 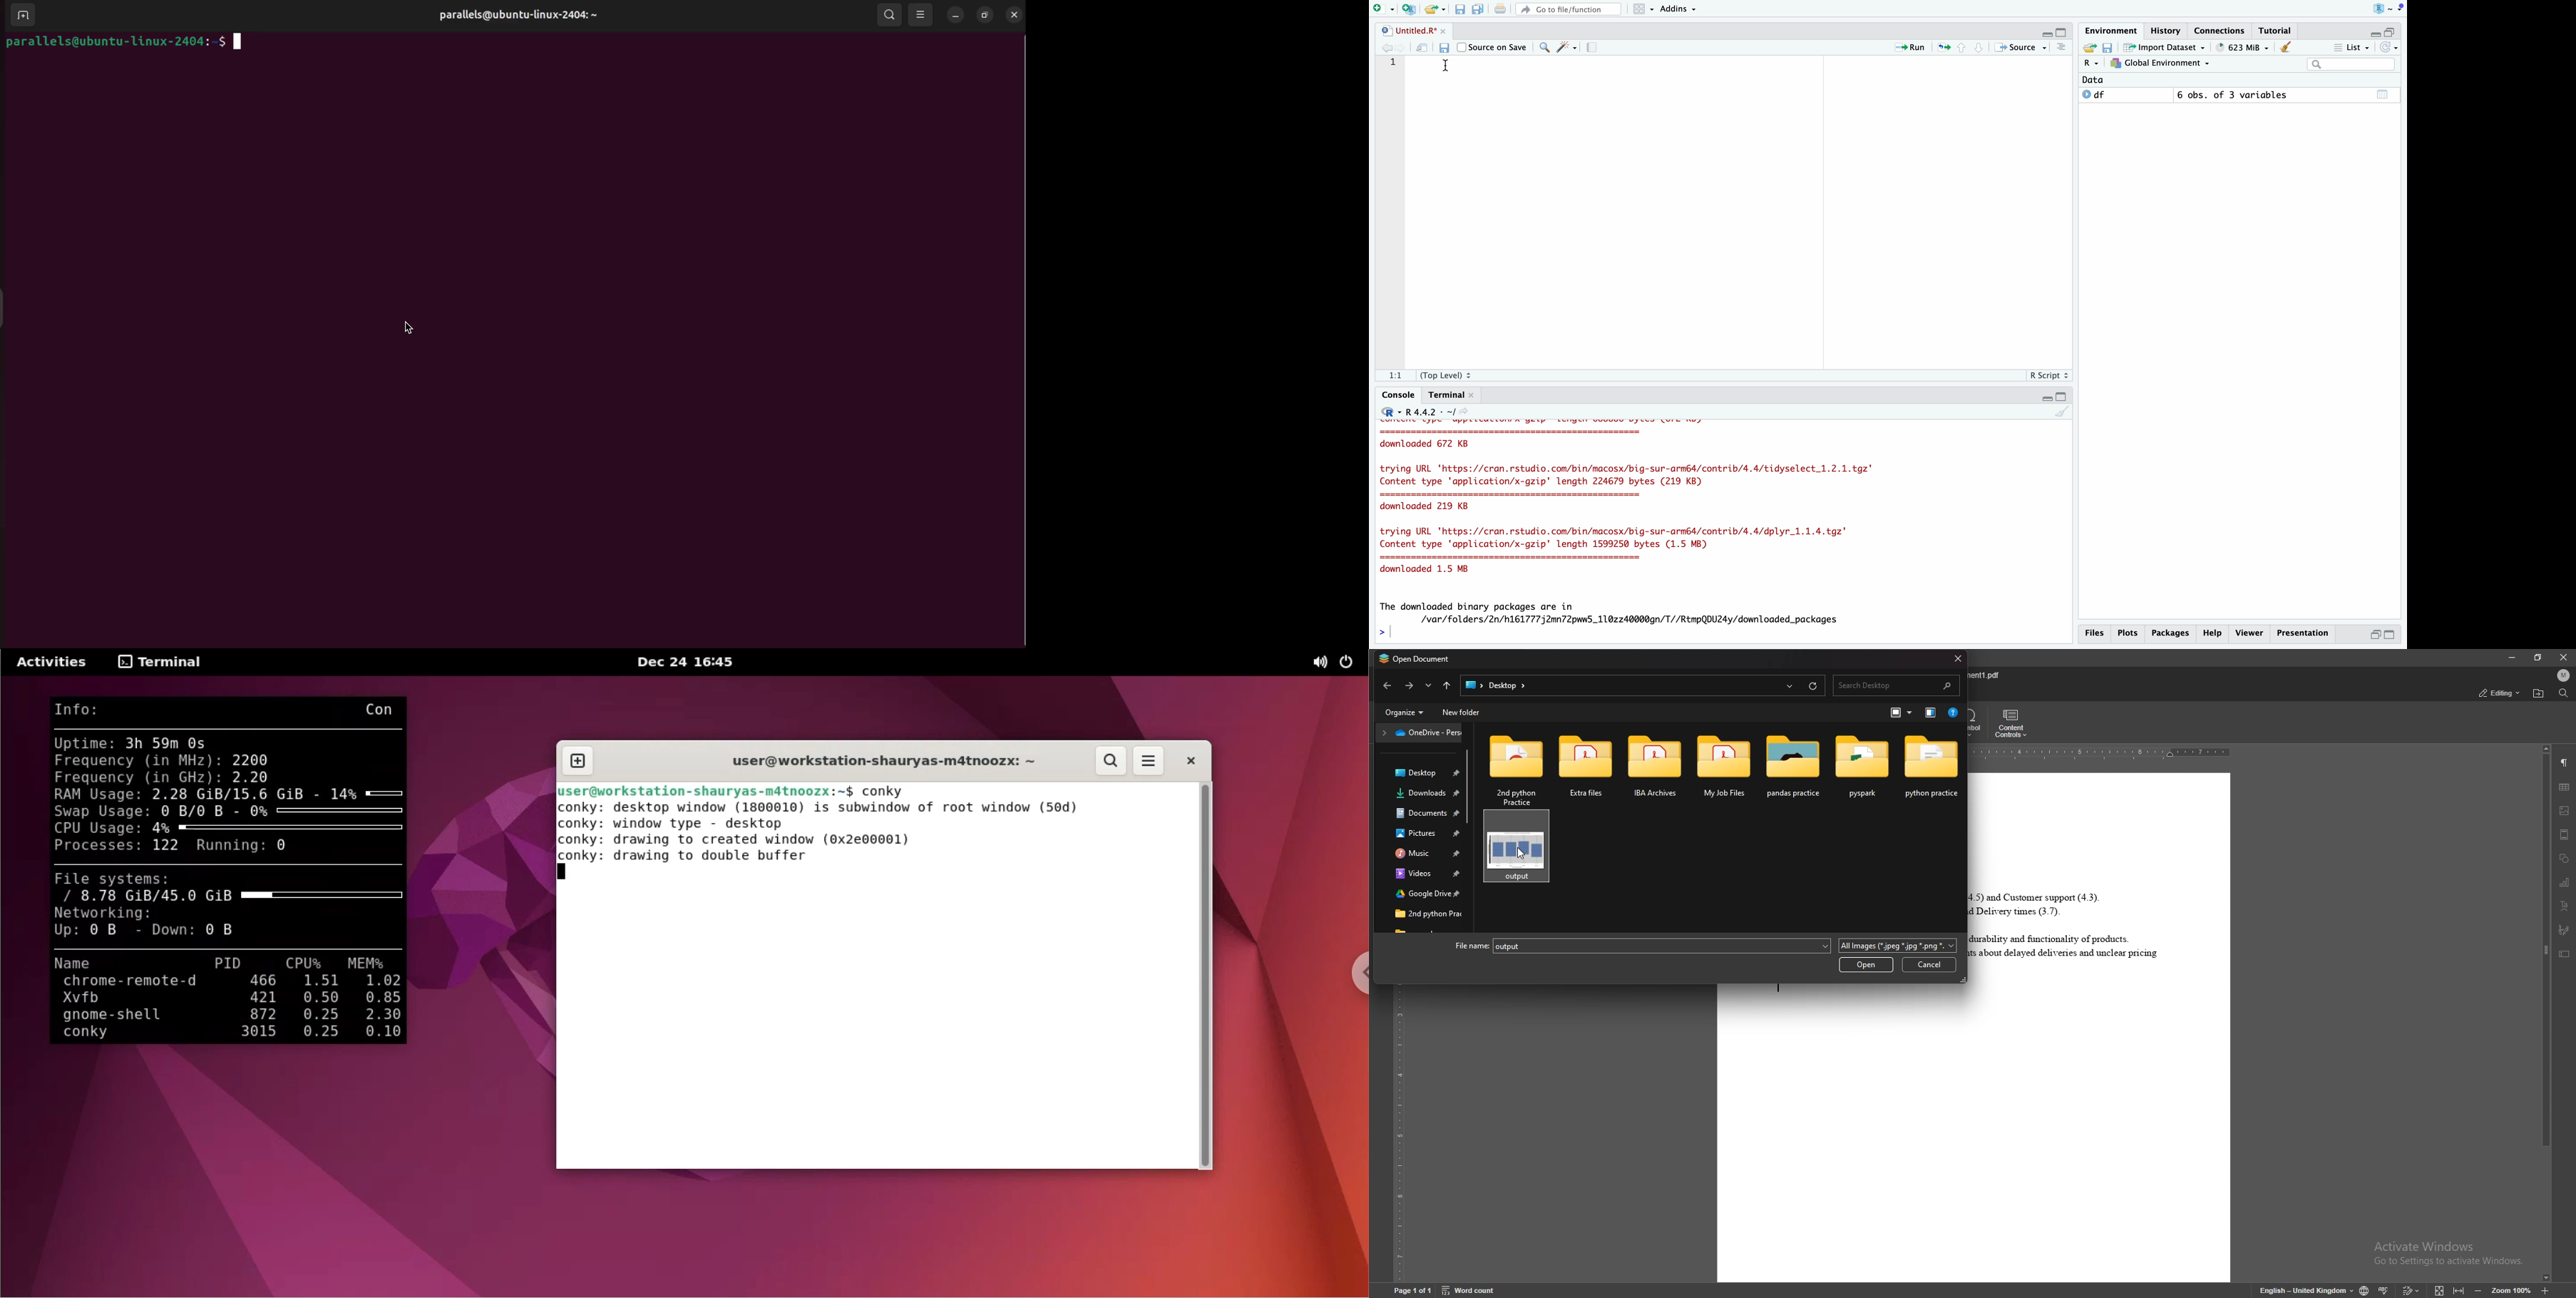 I want to click on Hide, so click(x=2046, y=397).